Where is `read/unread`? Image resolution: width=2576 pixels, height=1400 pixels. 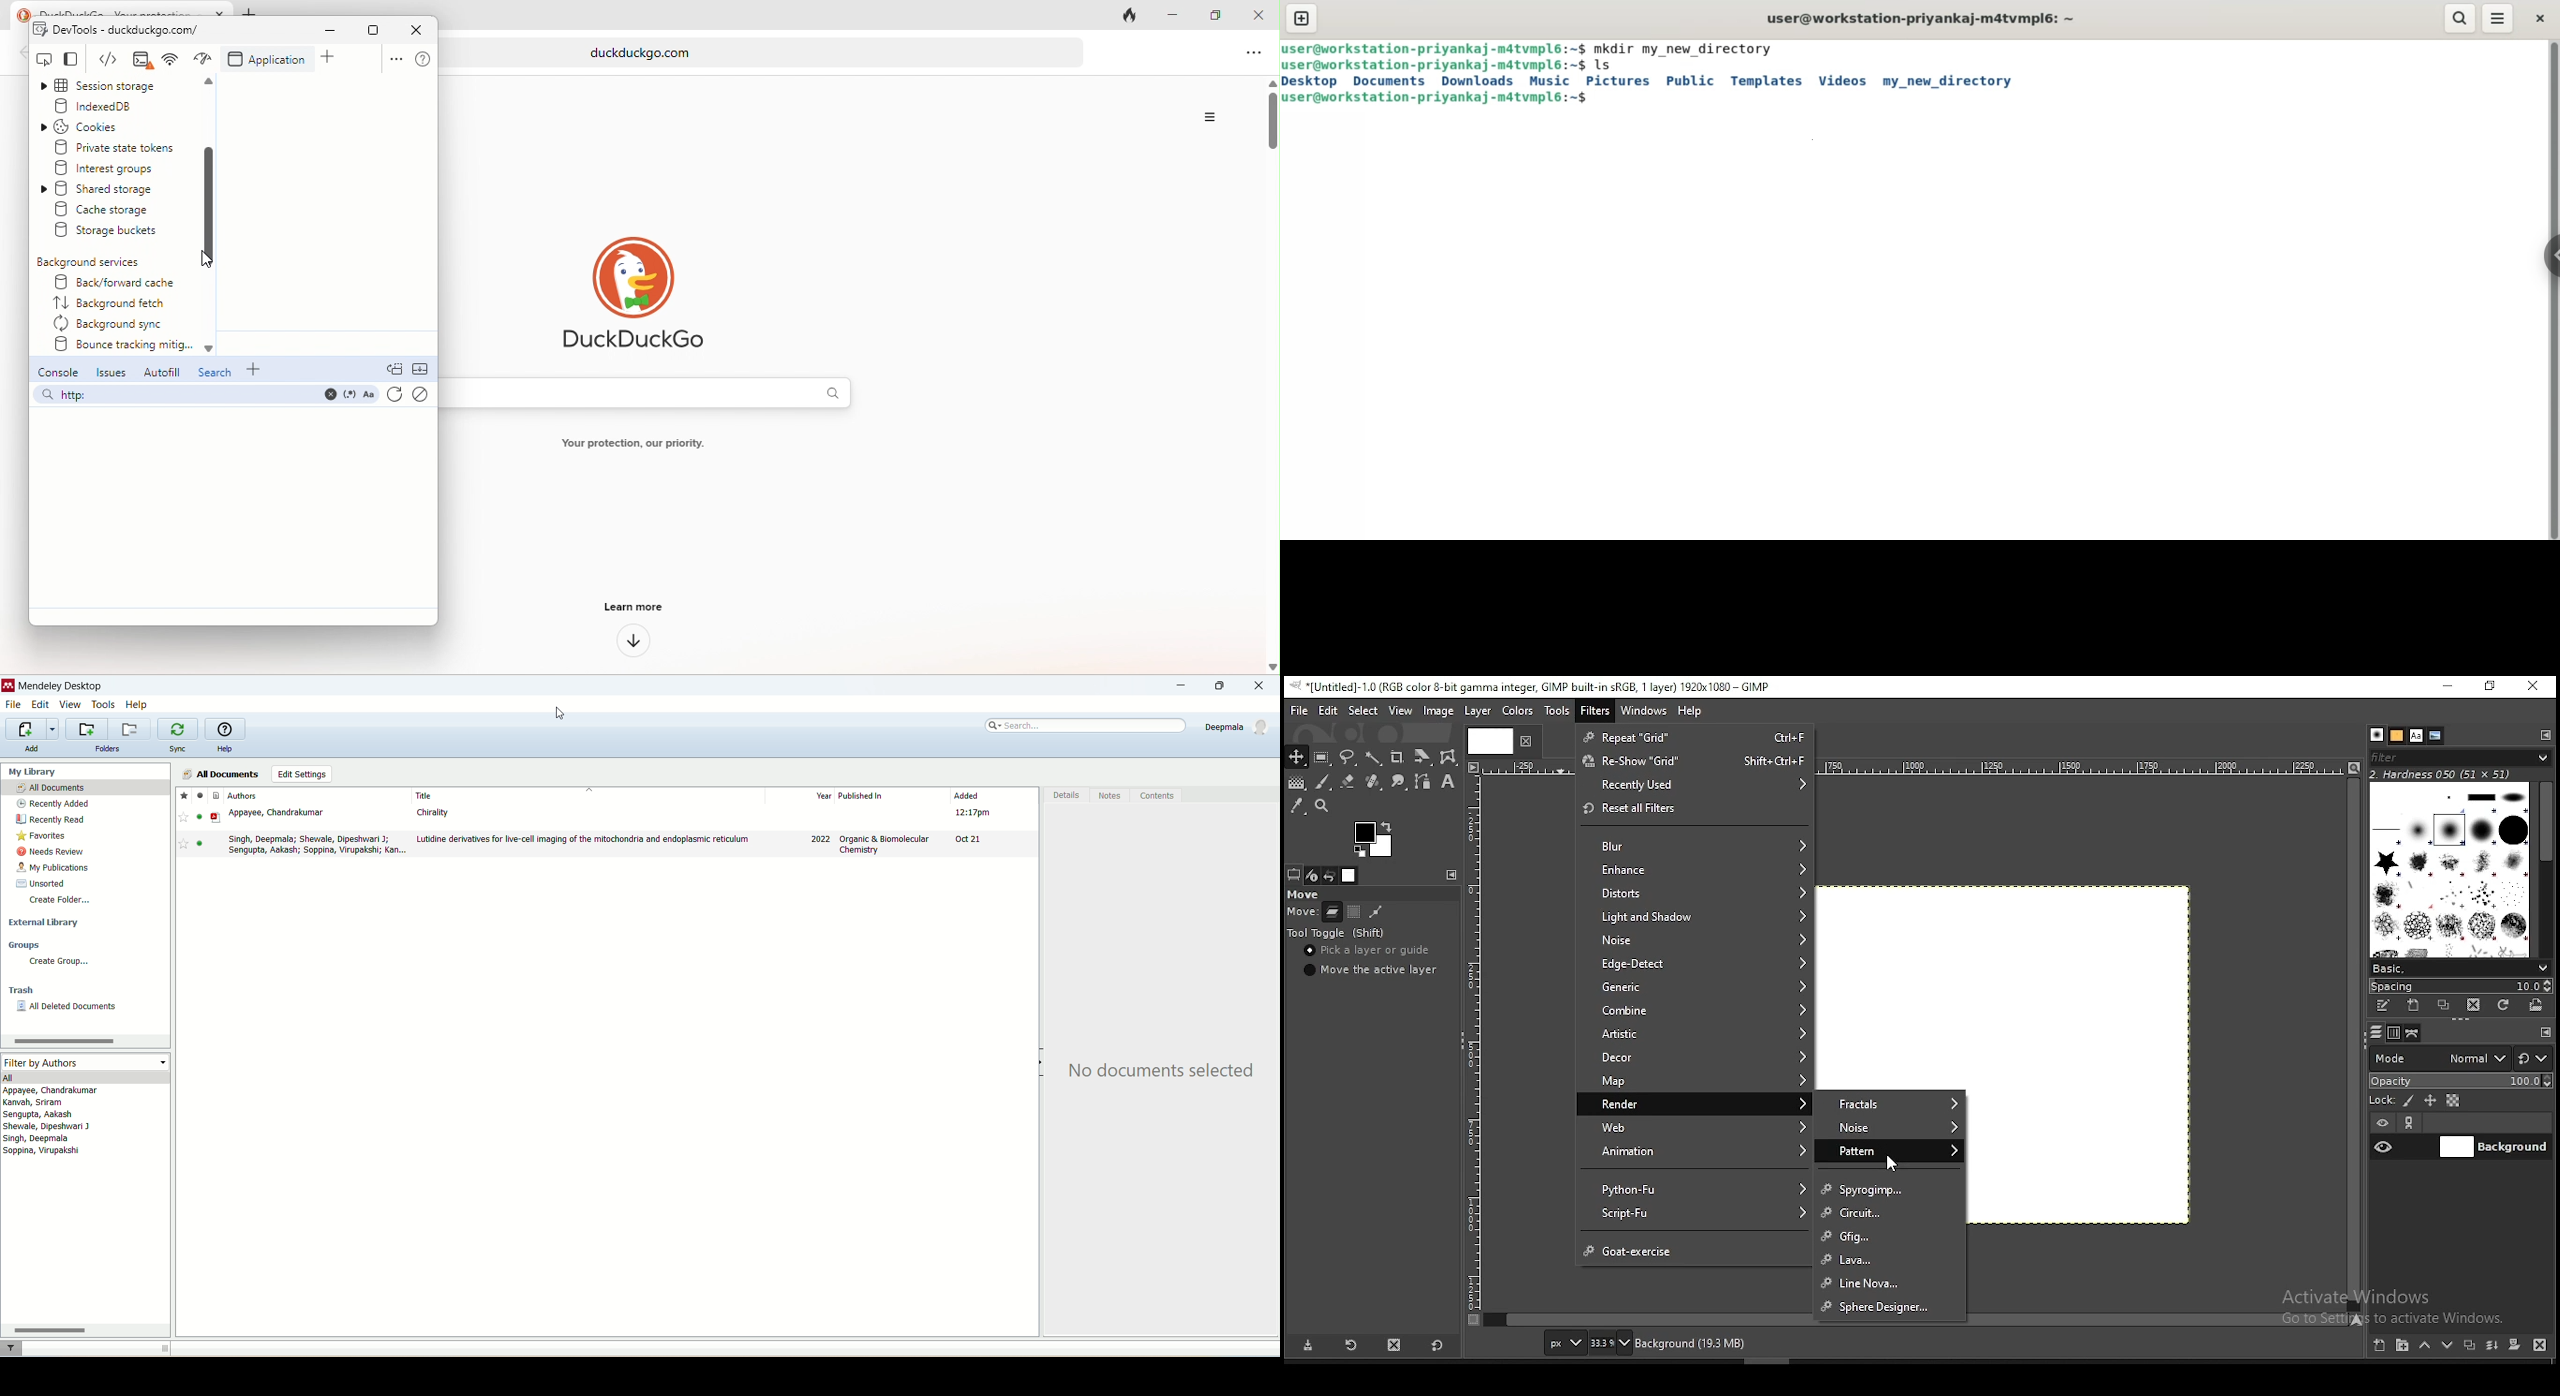
read/unread is located at coordinates (203, 795).